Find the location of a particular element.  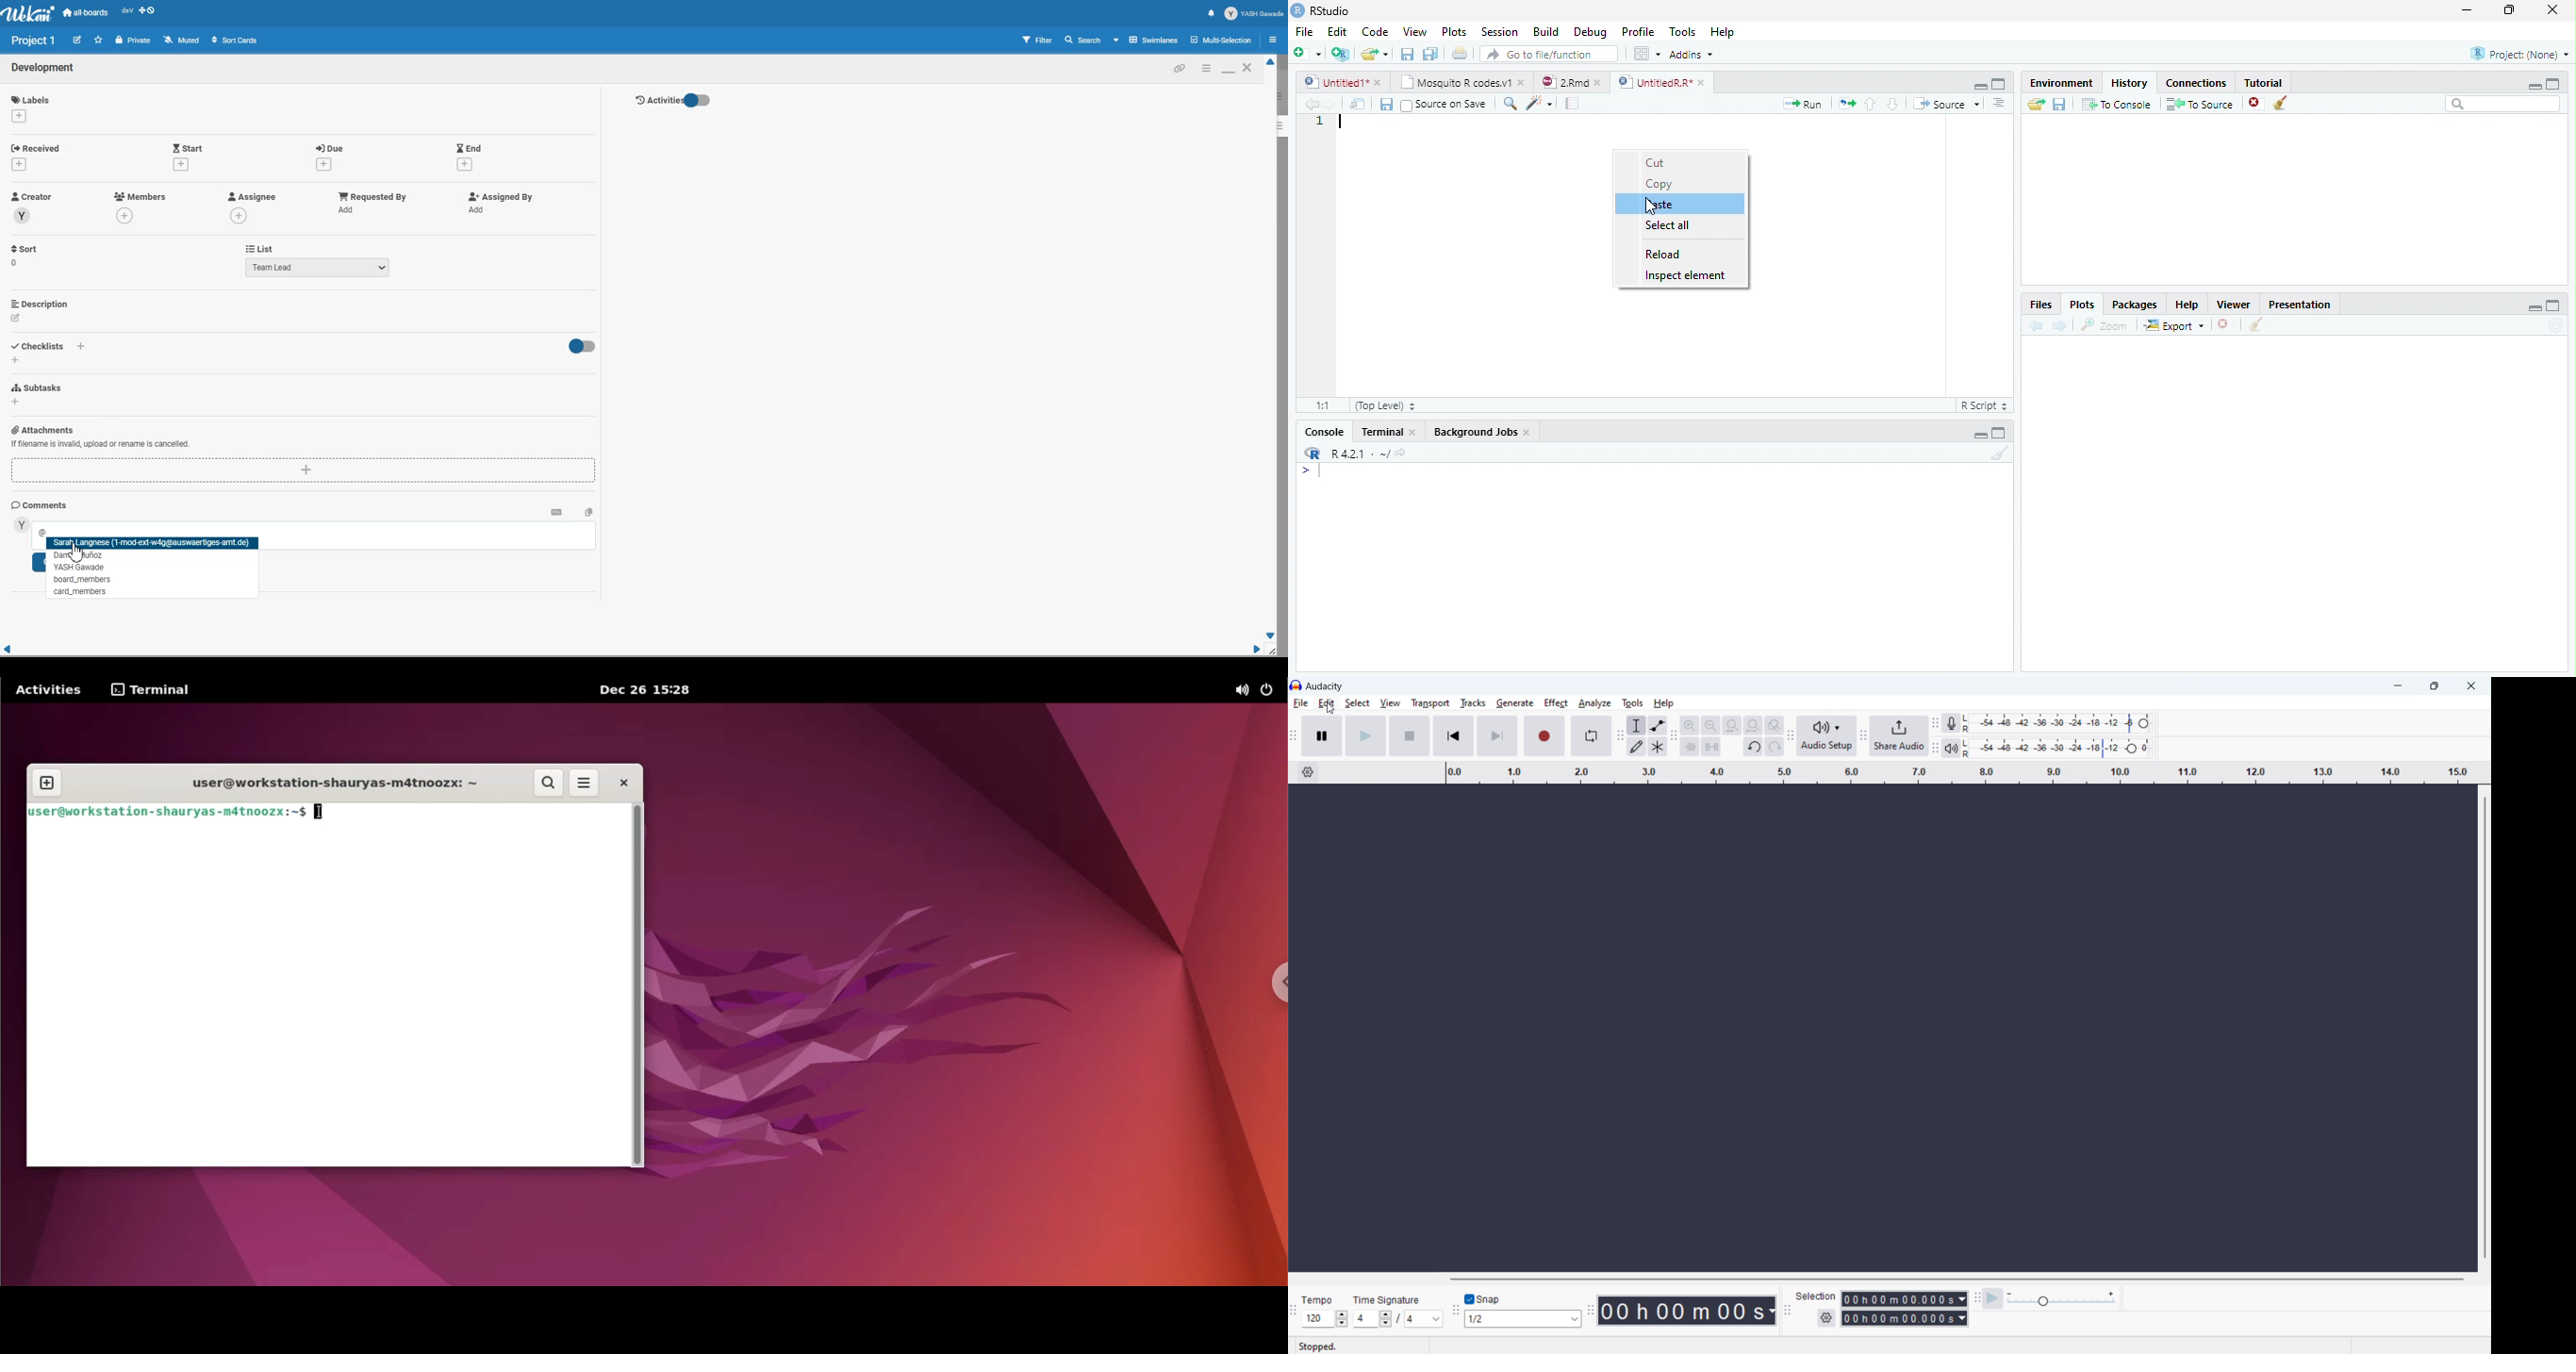

Source on Save is located at coordinates (1444, 105).